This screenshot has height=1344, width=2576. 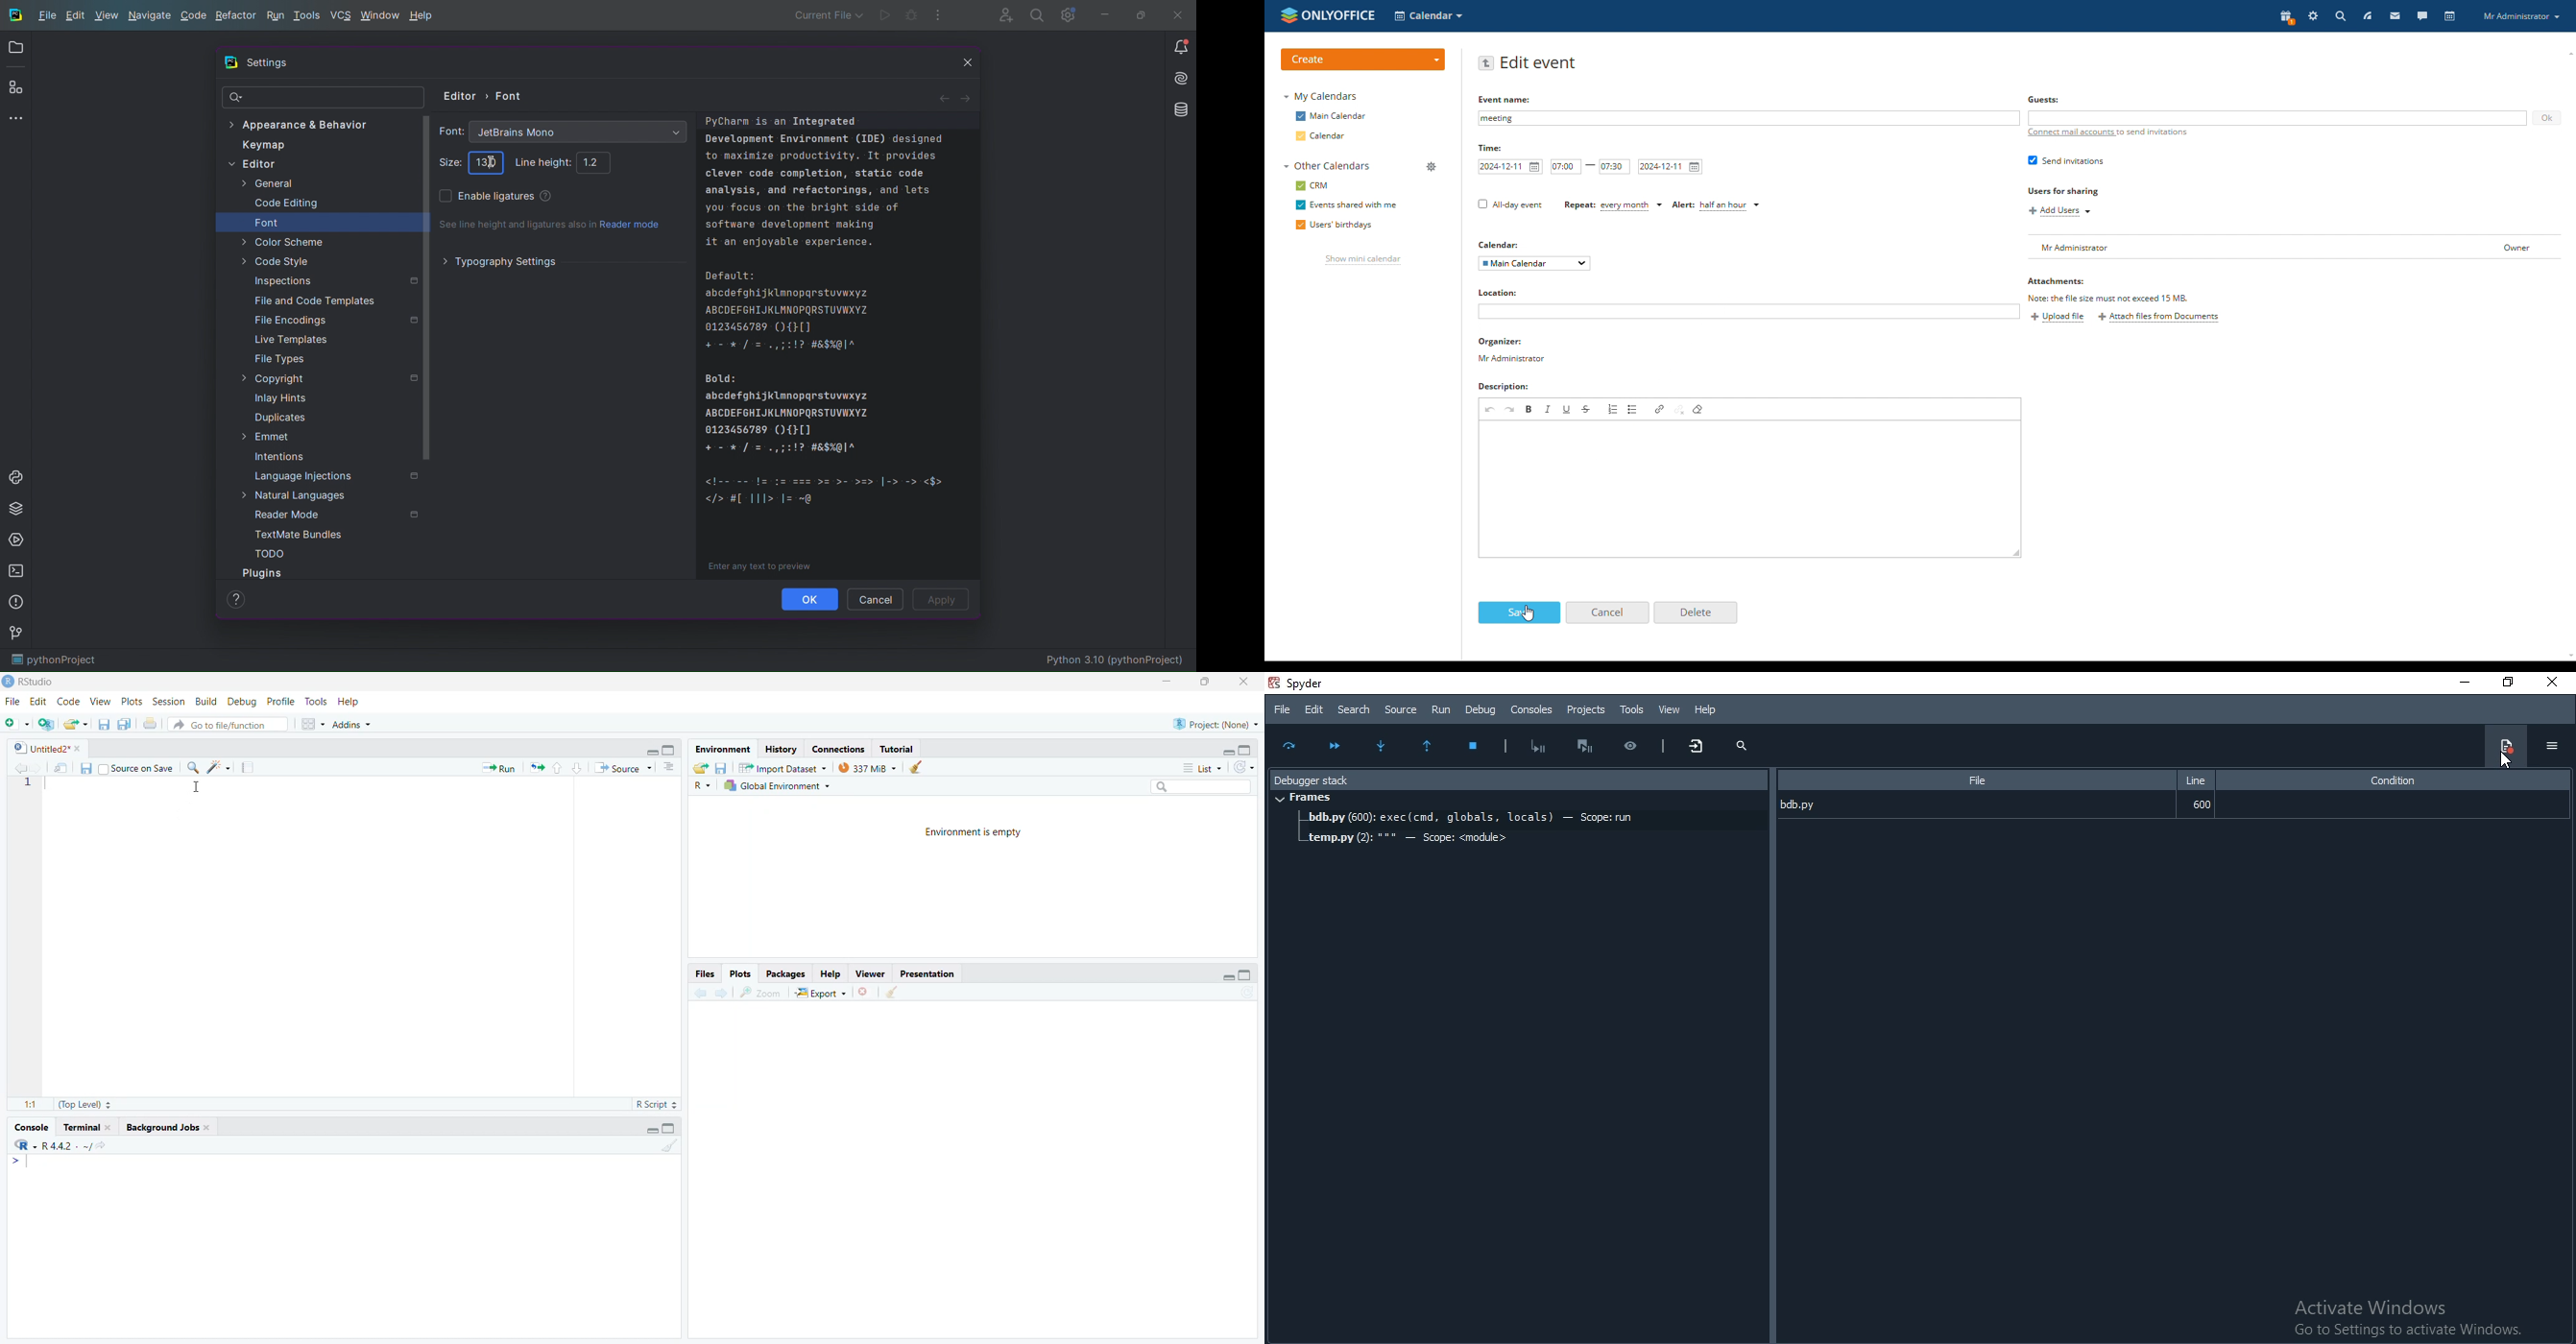 I want to click on zoom, so click(x=762, y=992).